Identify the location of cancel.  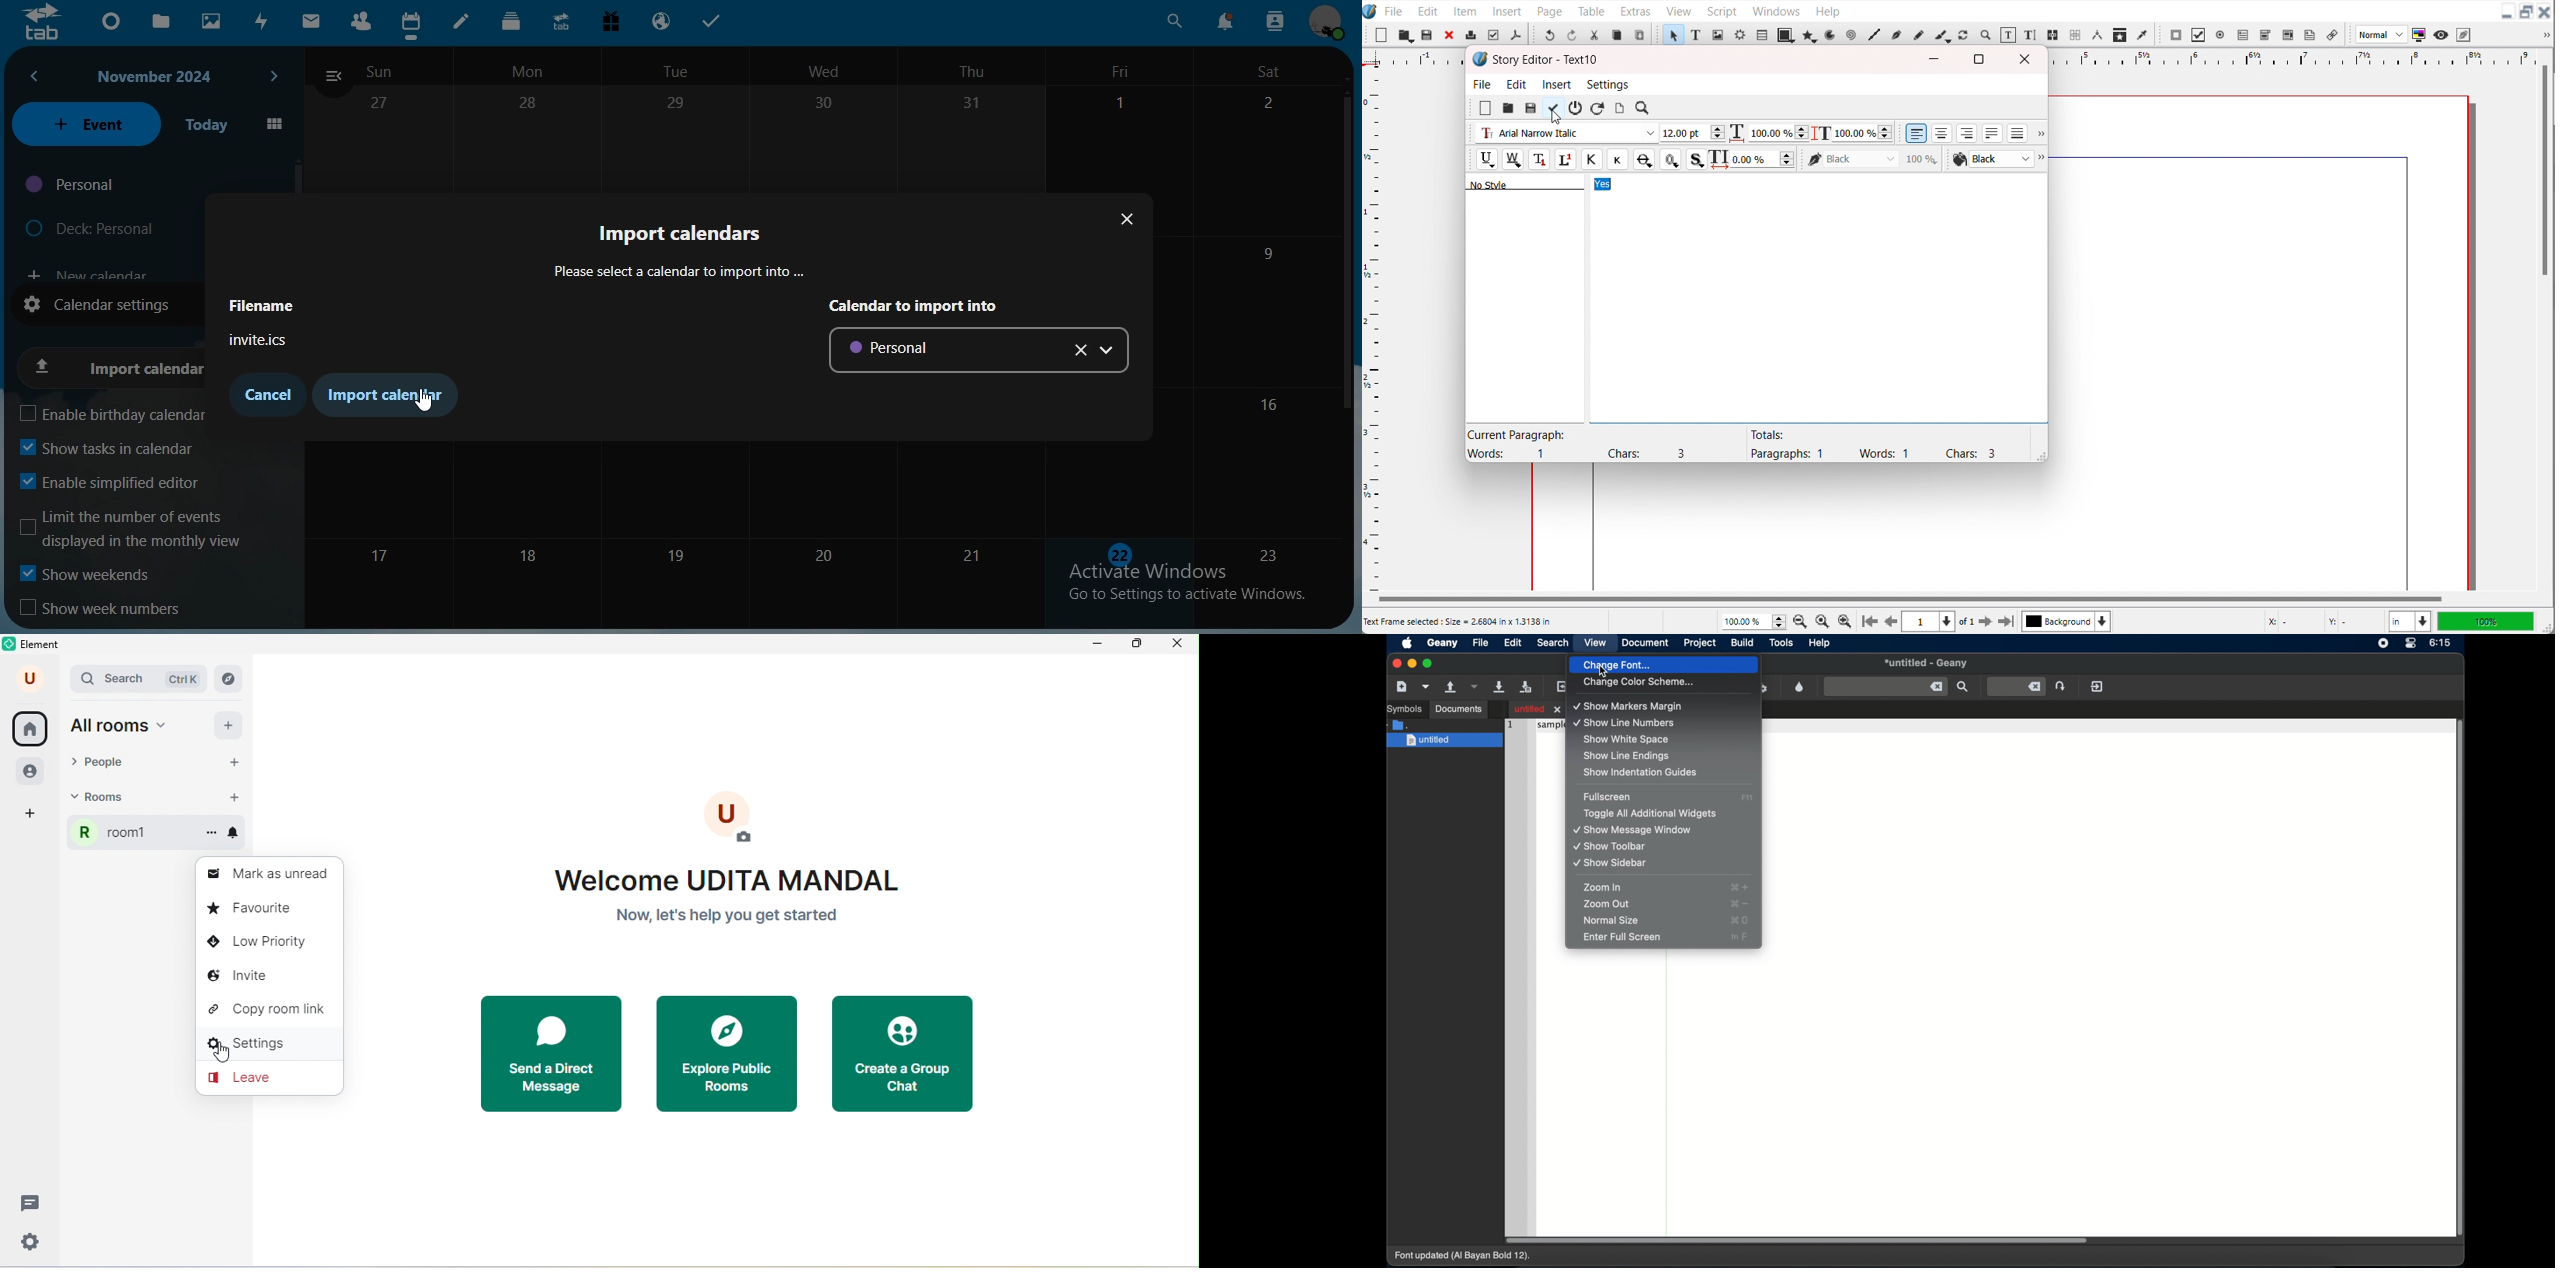
(267, 394).